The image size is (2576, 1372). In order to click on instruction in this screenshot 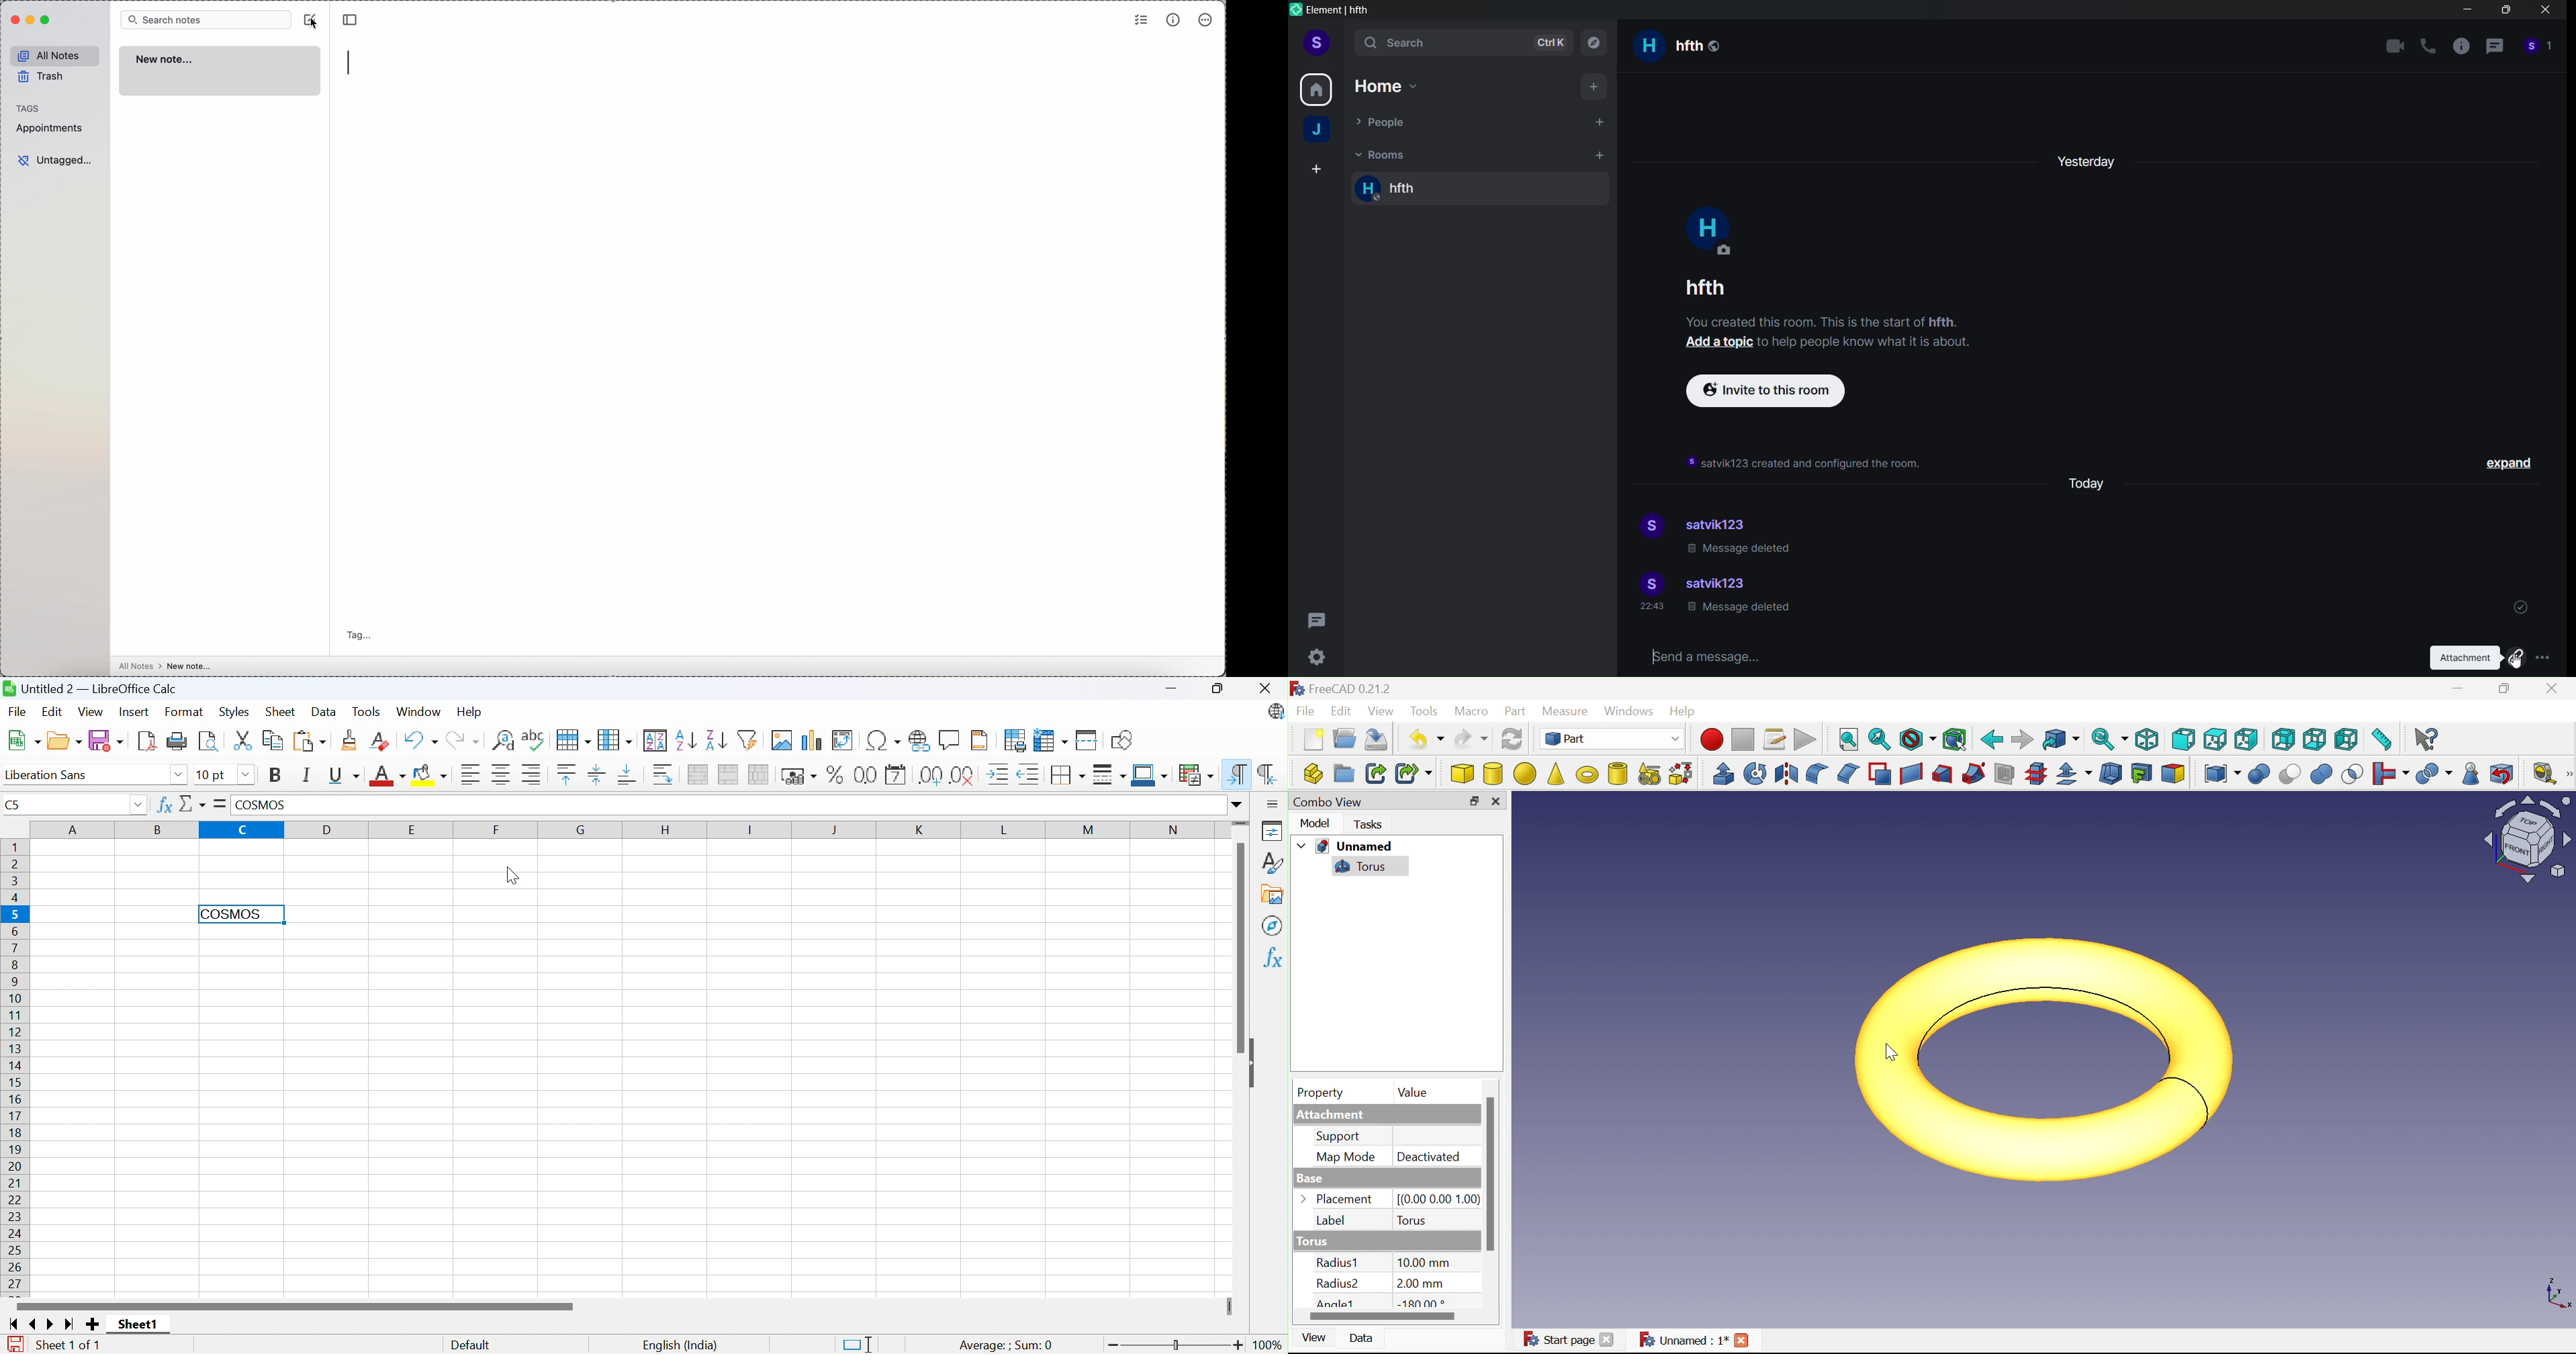, I will do `click(1806, 464)`.